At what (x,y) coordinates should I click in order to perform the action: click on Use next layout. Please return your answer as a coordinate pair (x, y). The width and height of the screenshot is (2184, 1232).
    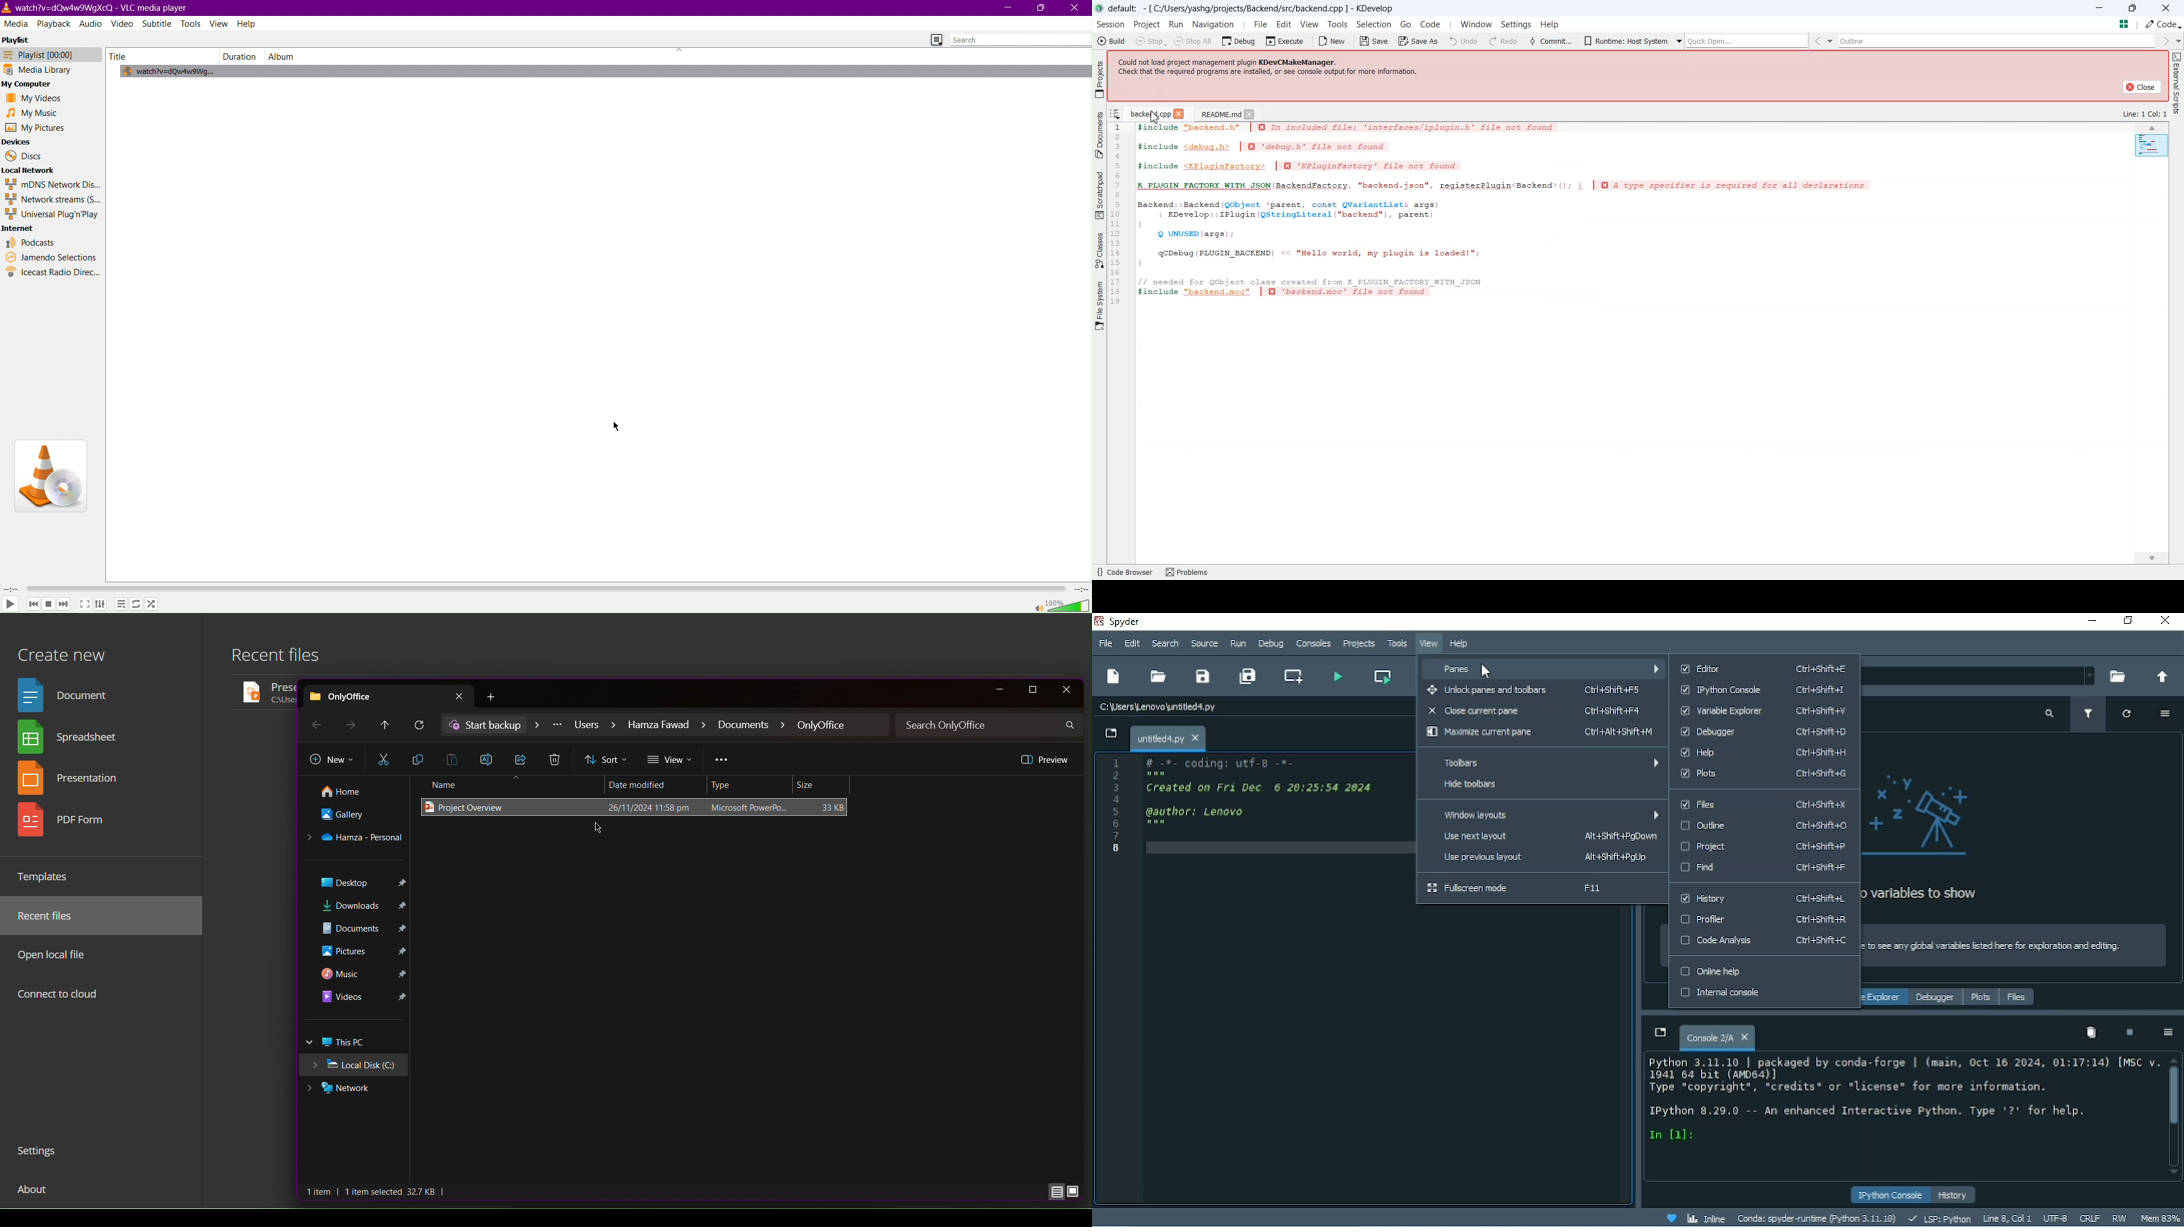
    Looking at the image, I should click on (1540, 837).